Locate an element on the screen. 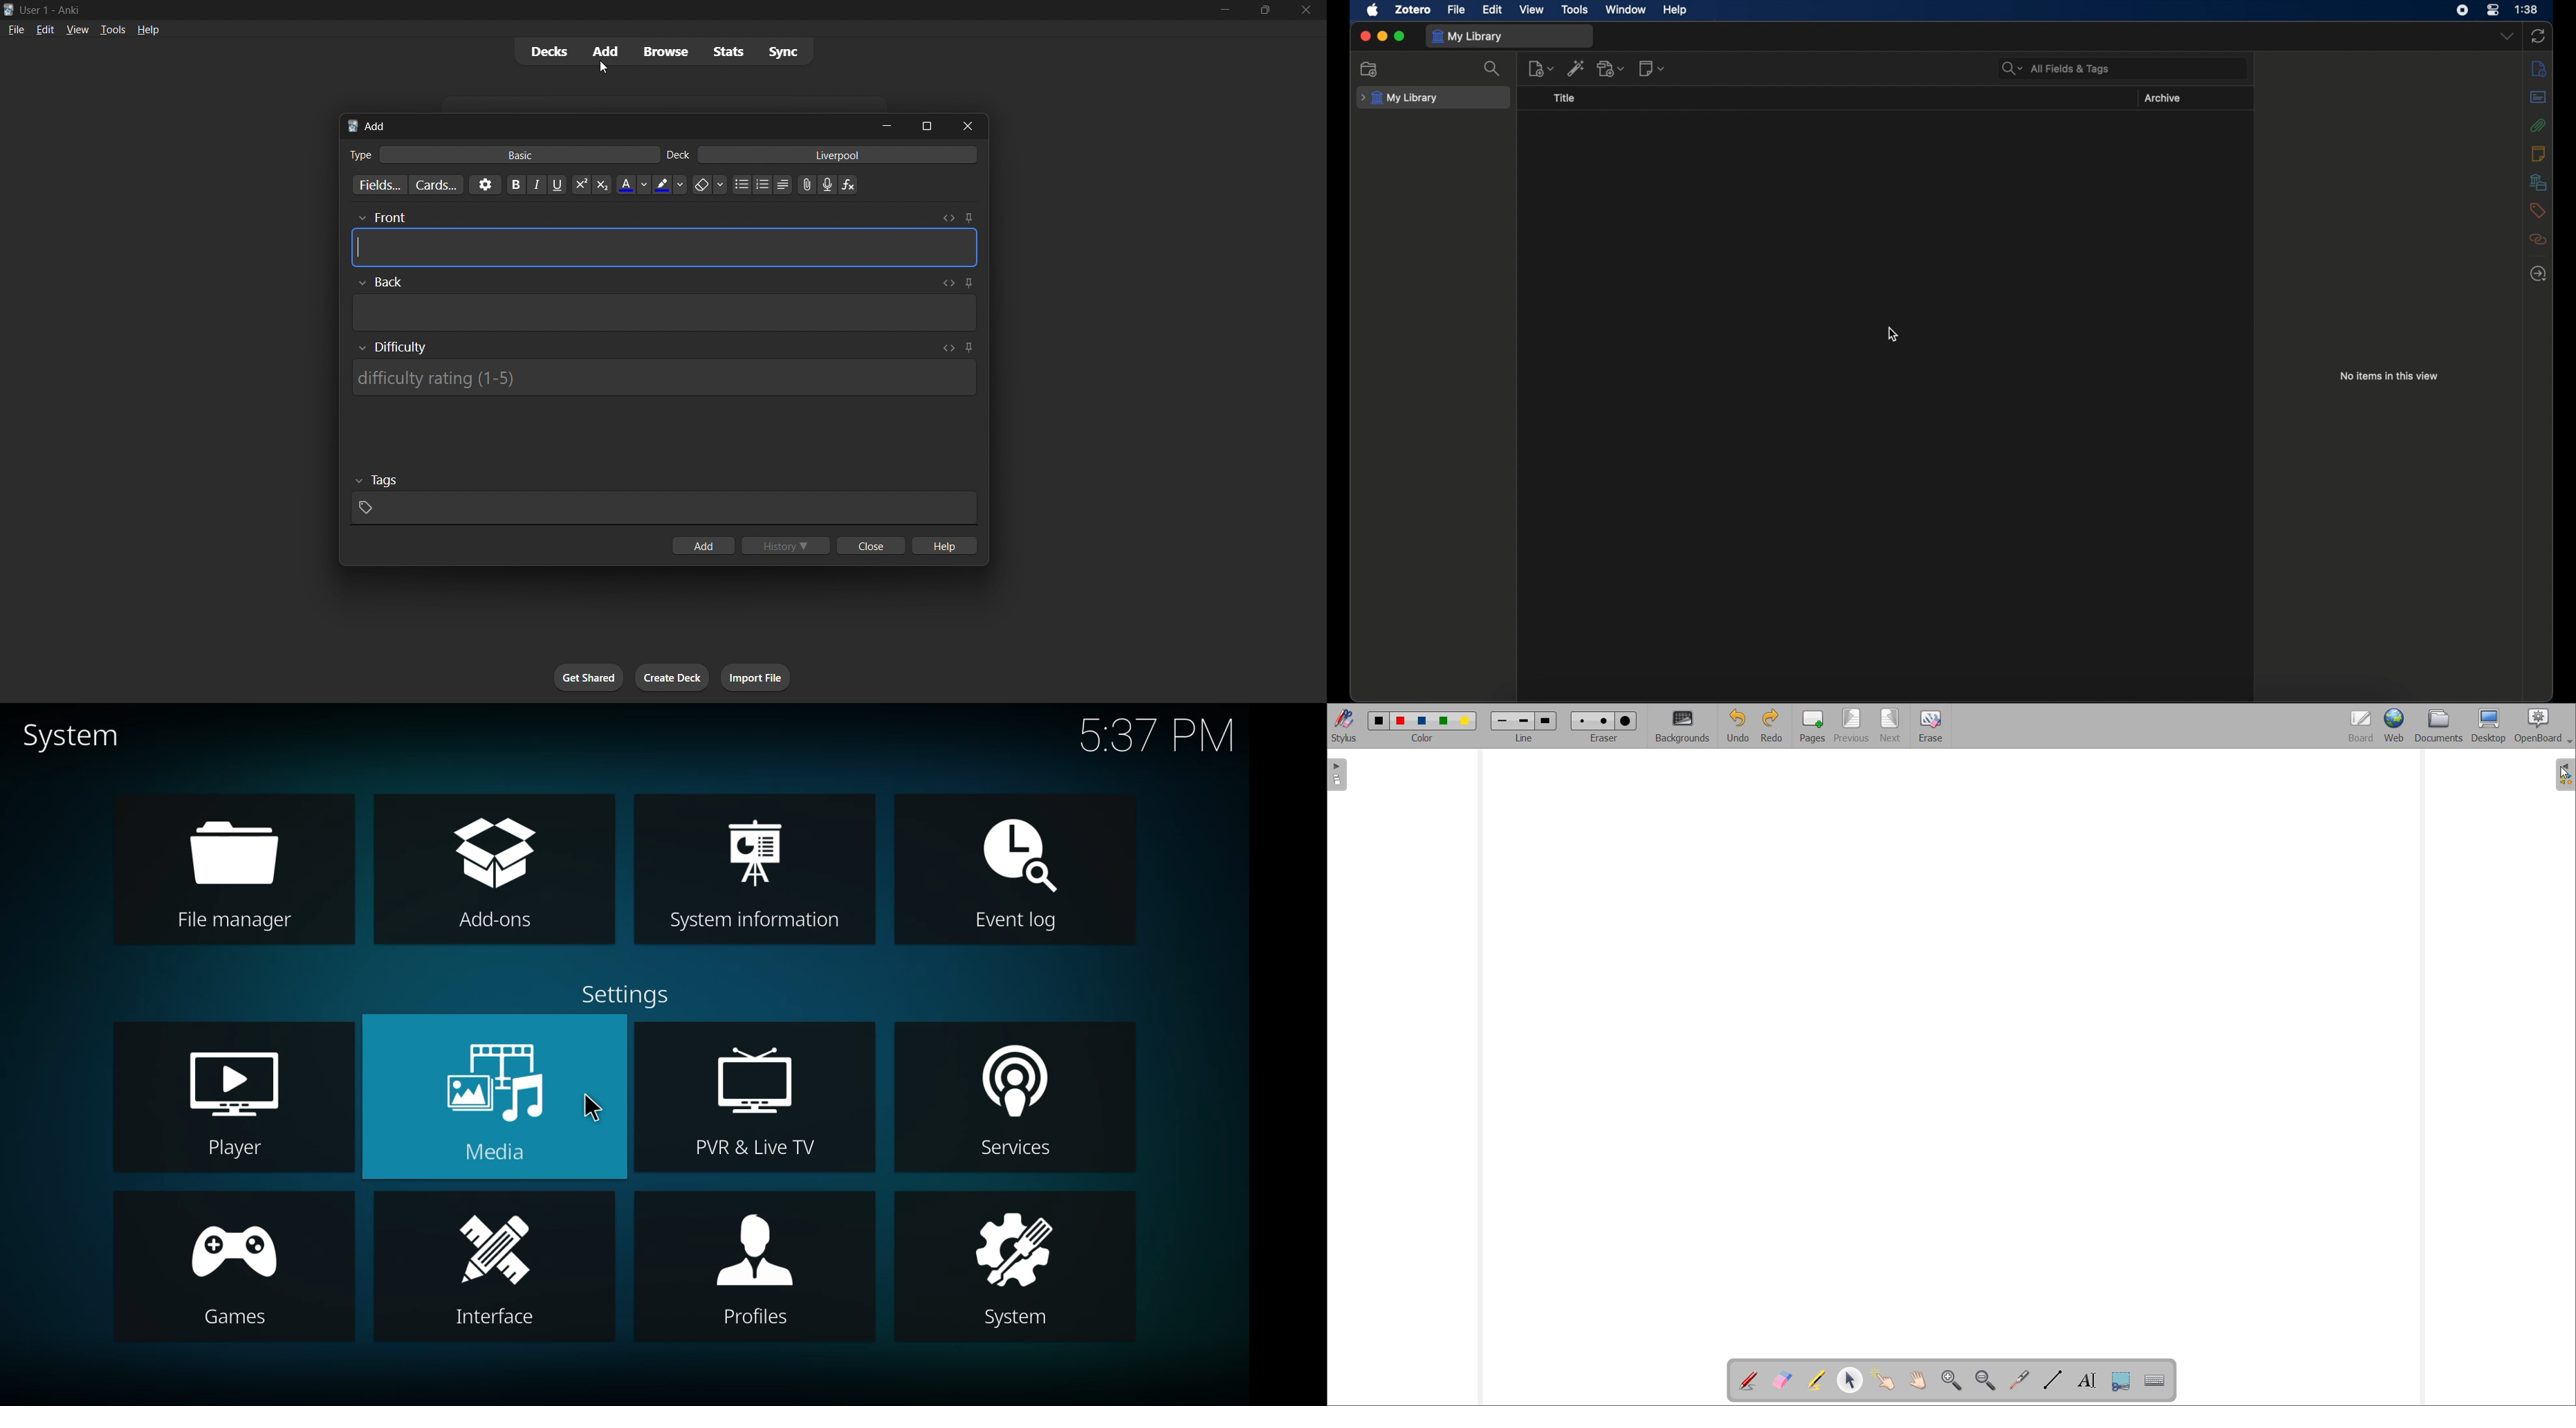 This screenshot has width=2576, height=1428. clear is located at coordinates (709, 184).